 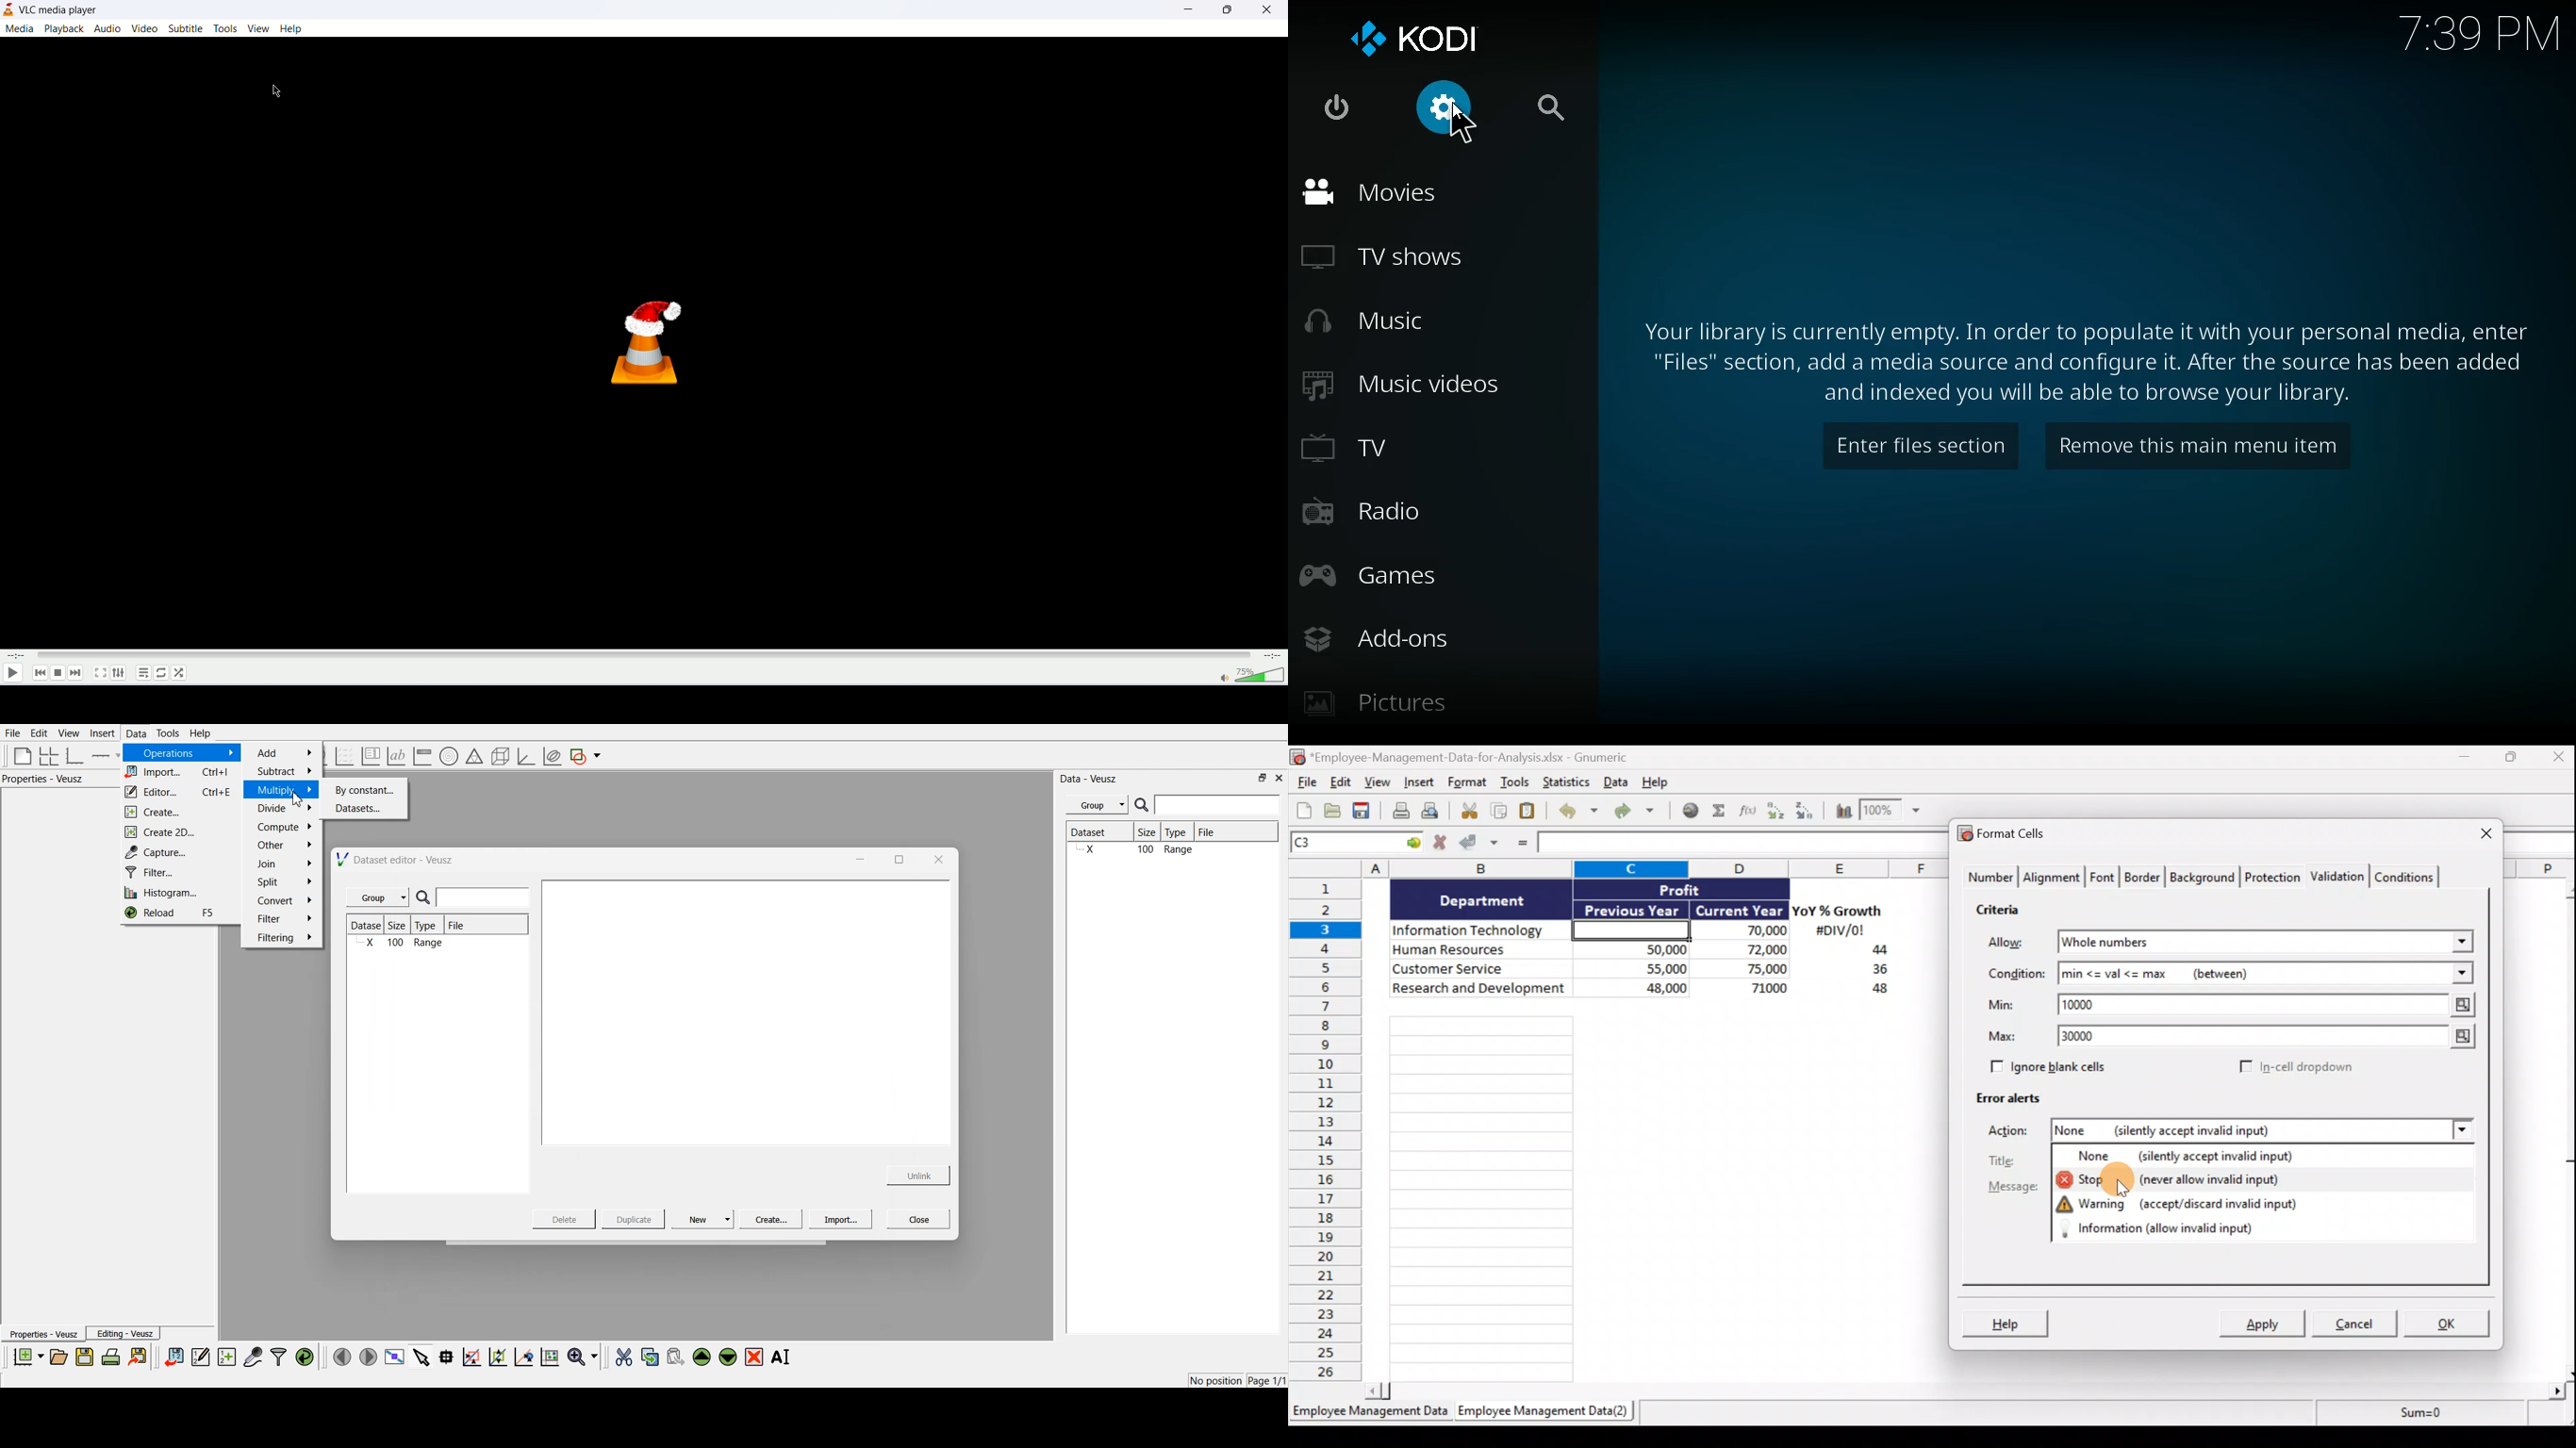 What do you see at coordinates (1481, 931) in the screenshot?
I see `Information Technology` at bounding box center [1481, 931].